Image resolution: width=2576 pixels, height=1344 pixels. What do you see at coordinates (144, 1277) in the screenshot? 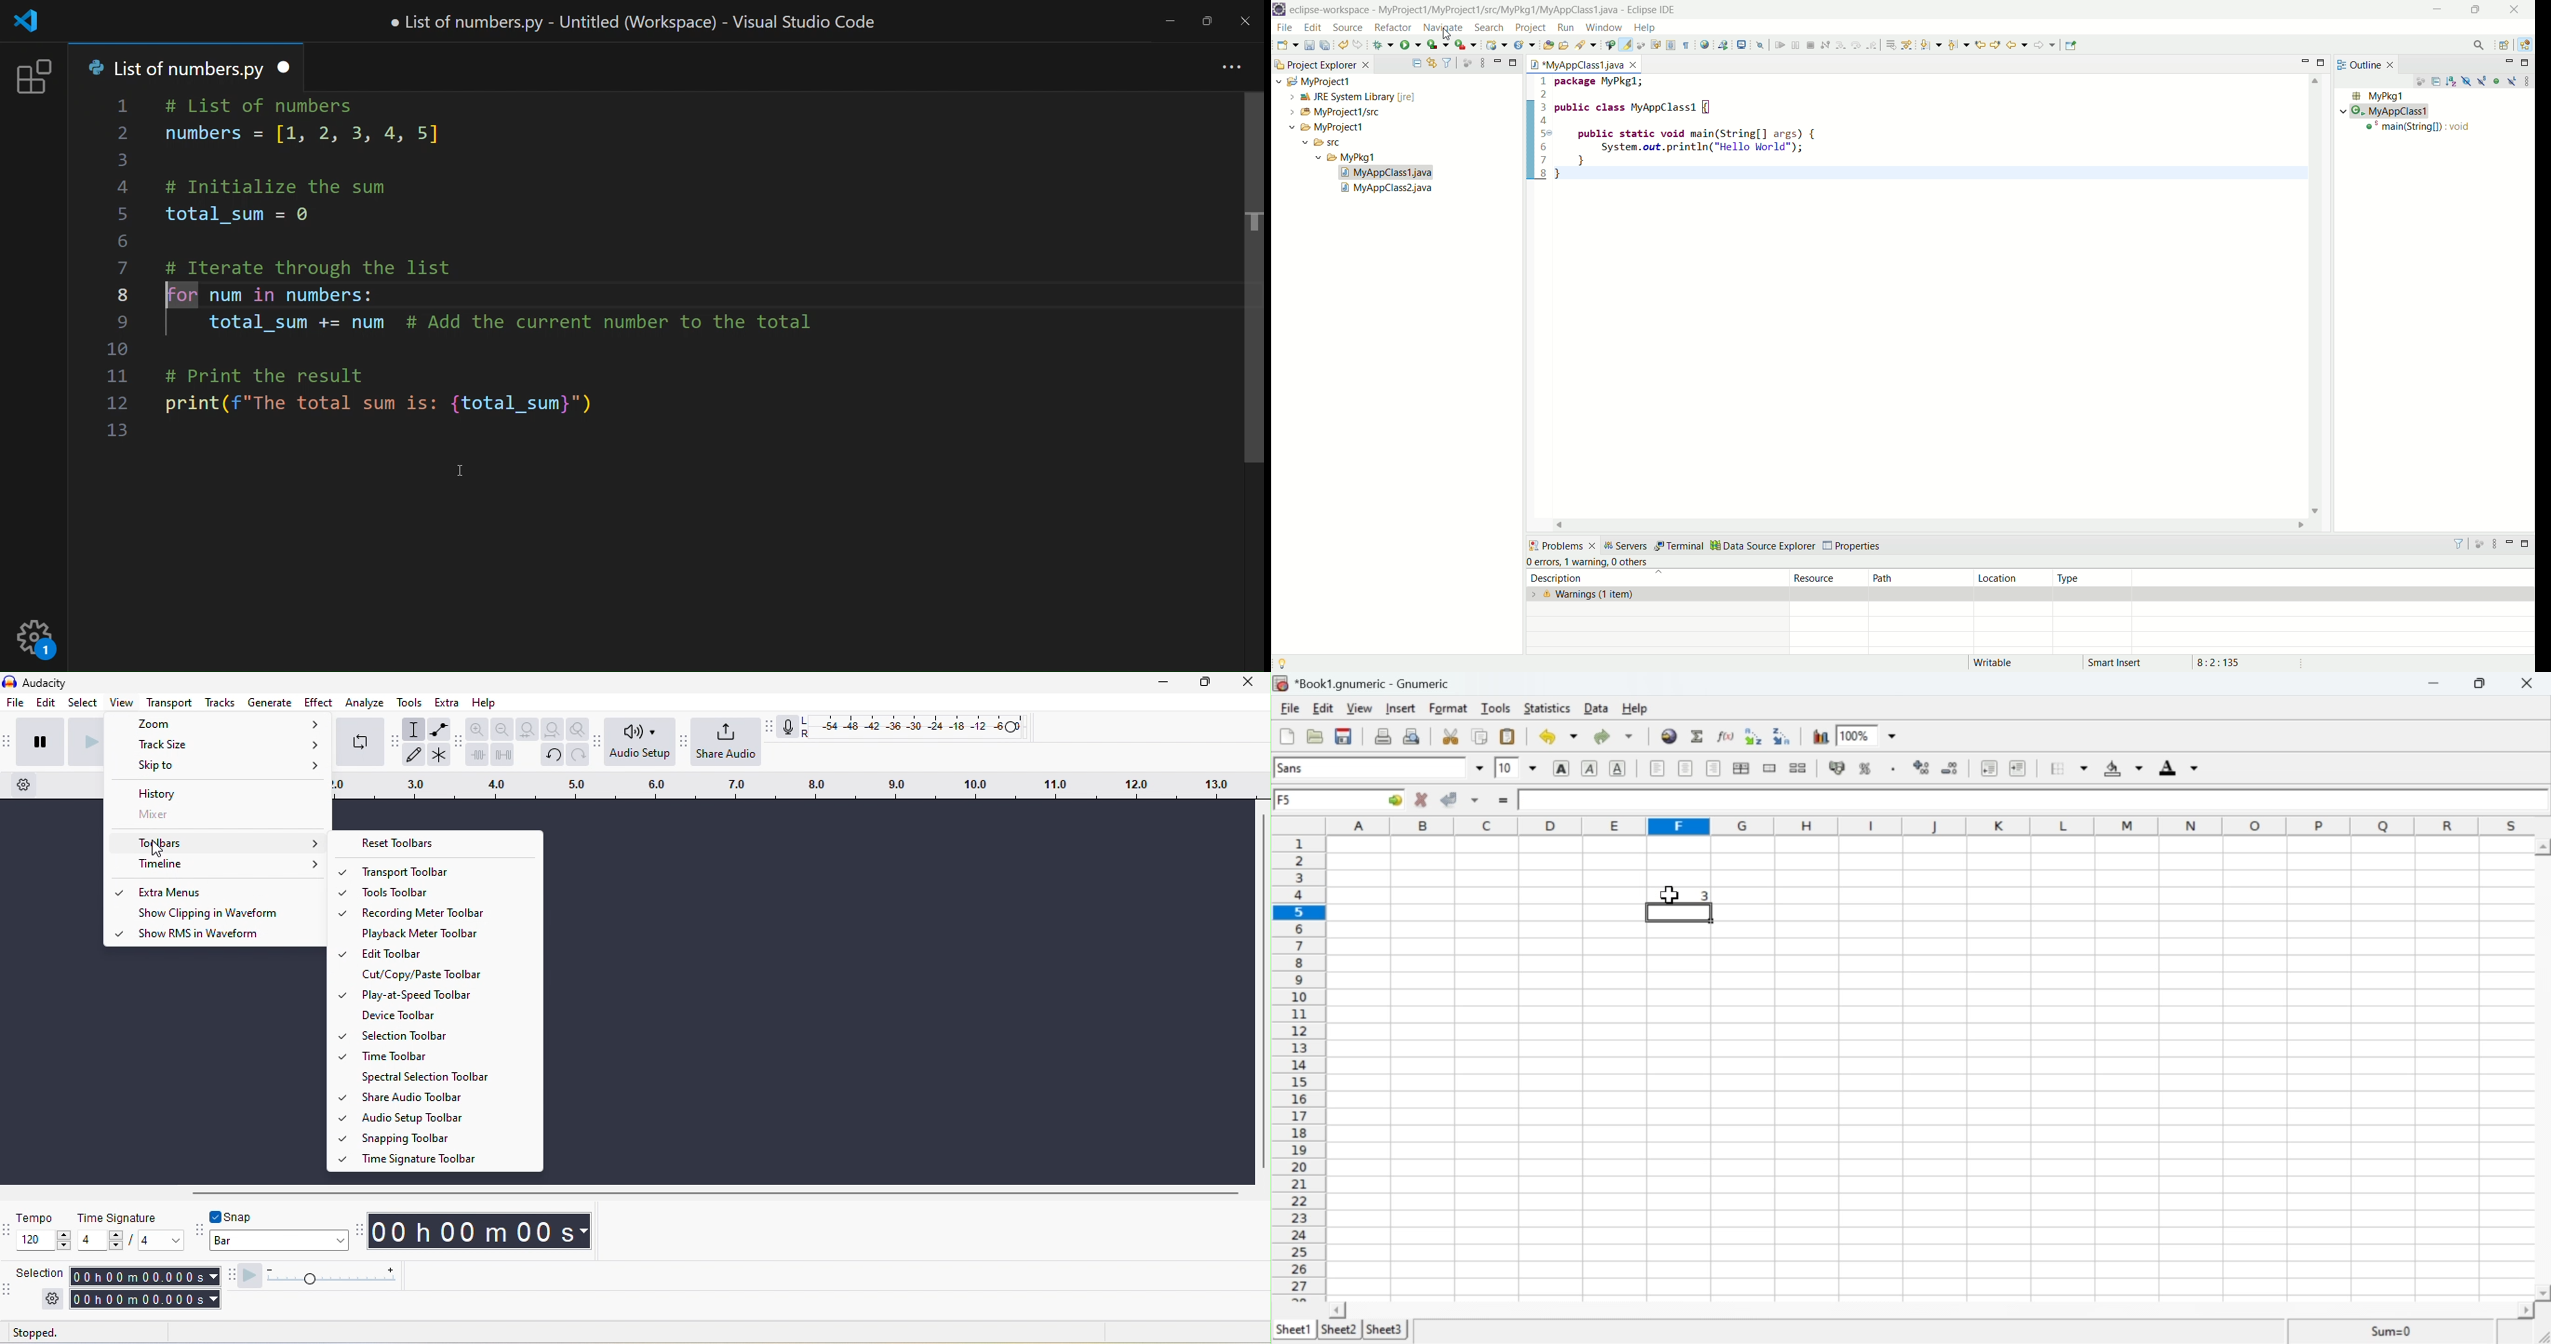
I see `selection start time` at bounding box center [144, 1277].